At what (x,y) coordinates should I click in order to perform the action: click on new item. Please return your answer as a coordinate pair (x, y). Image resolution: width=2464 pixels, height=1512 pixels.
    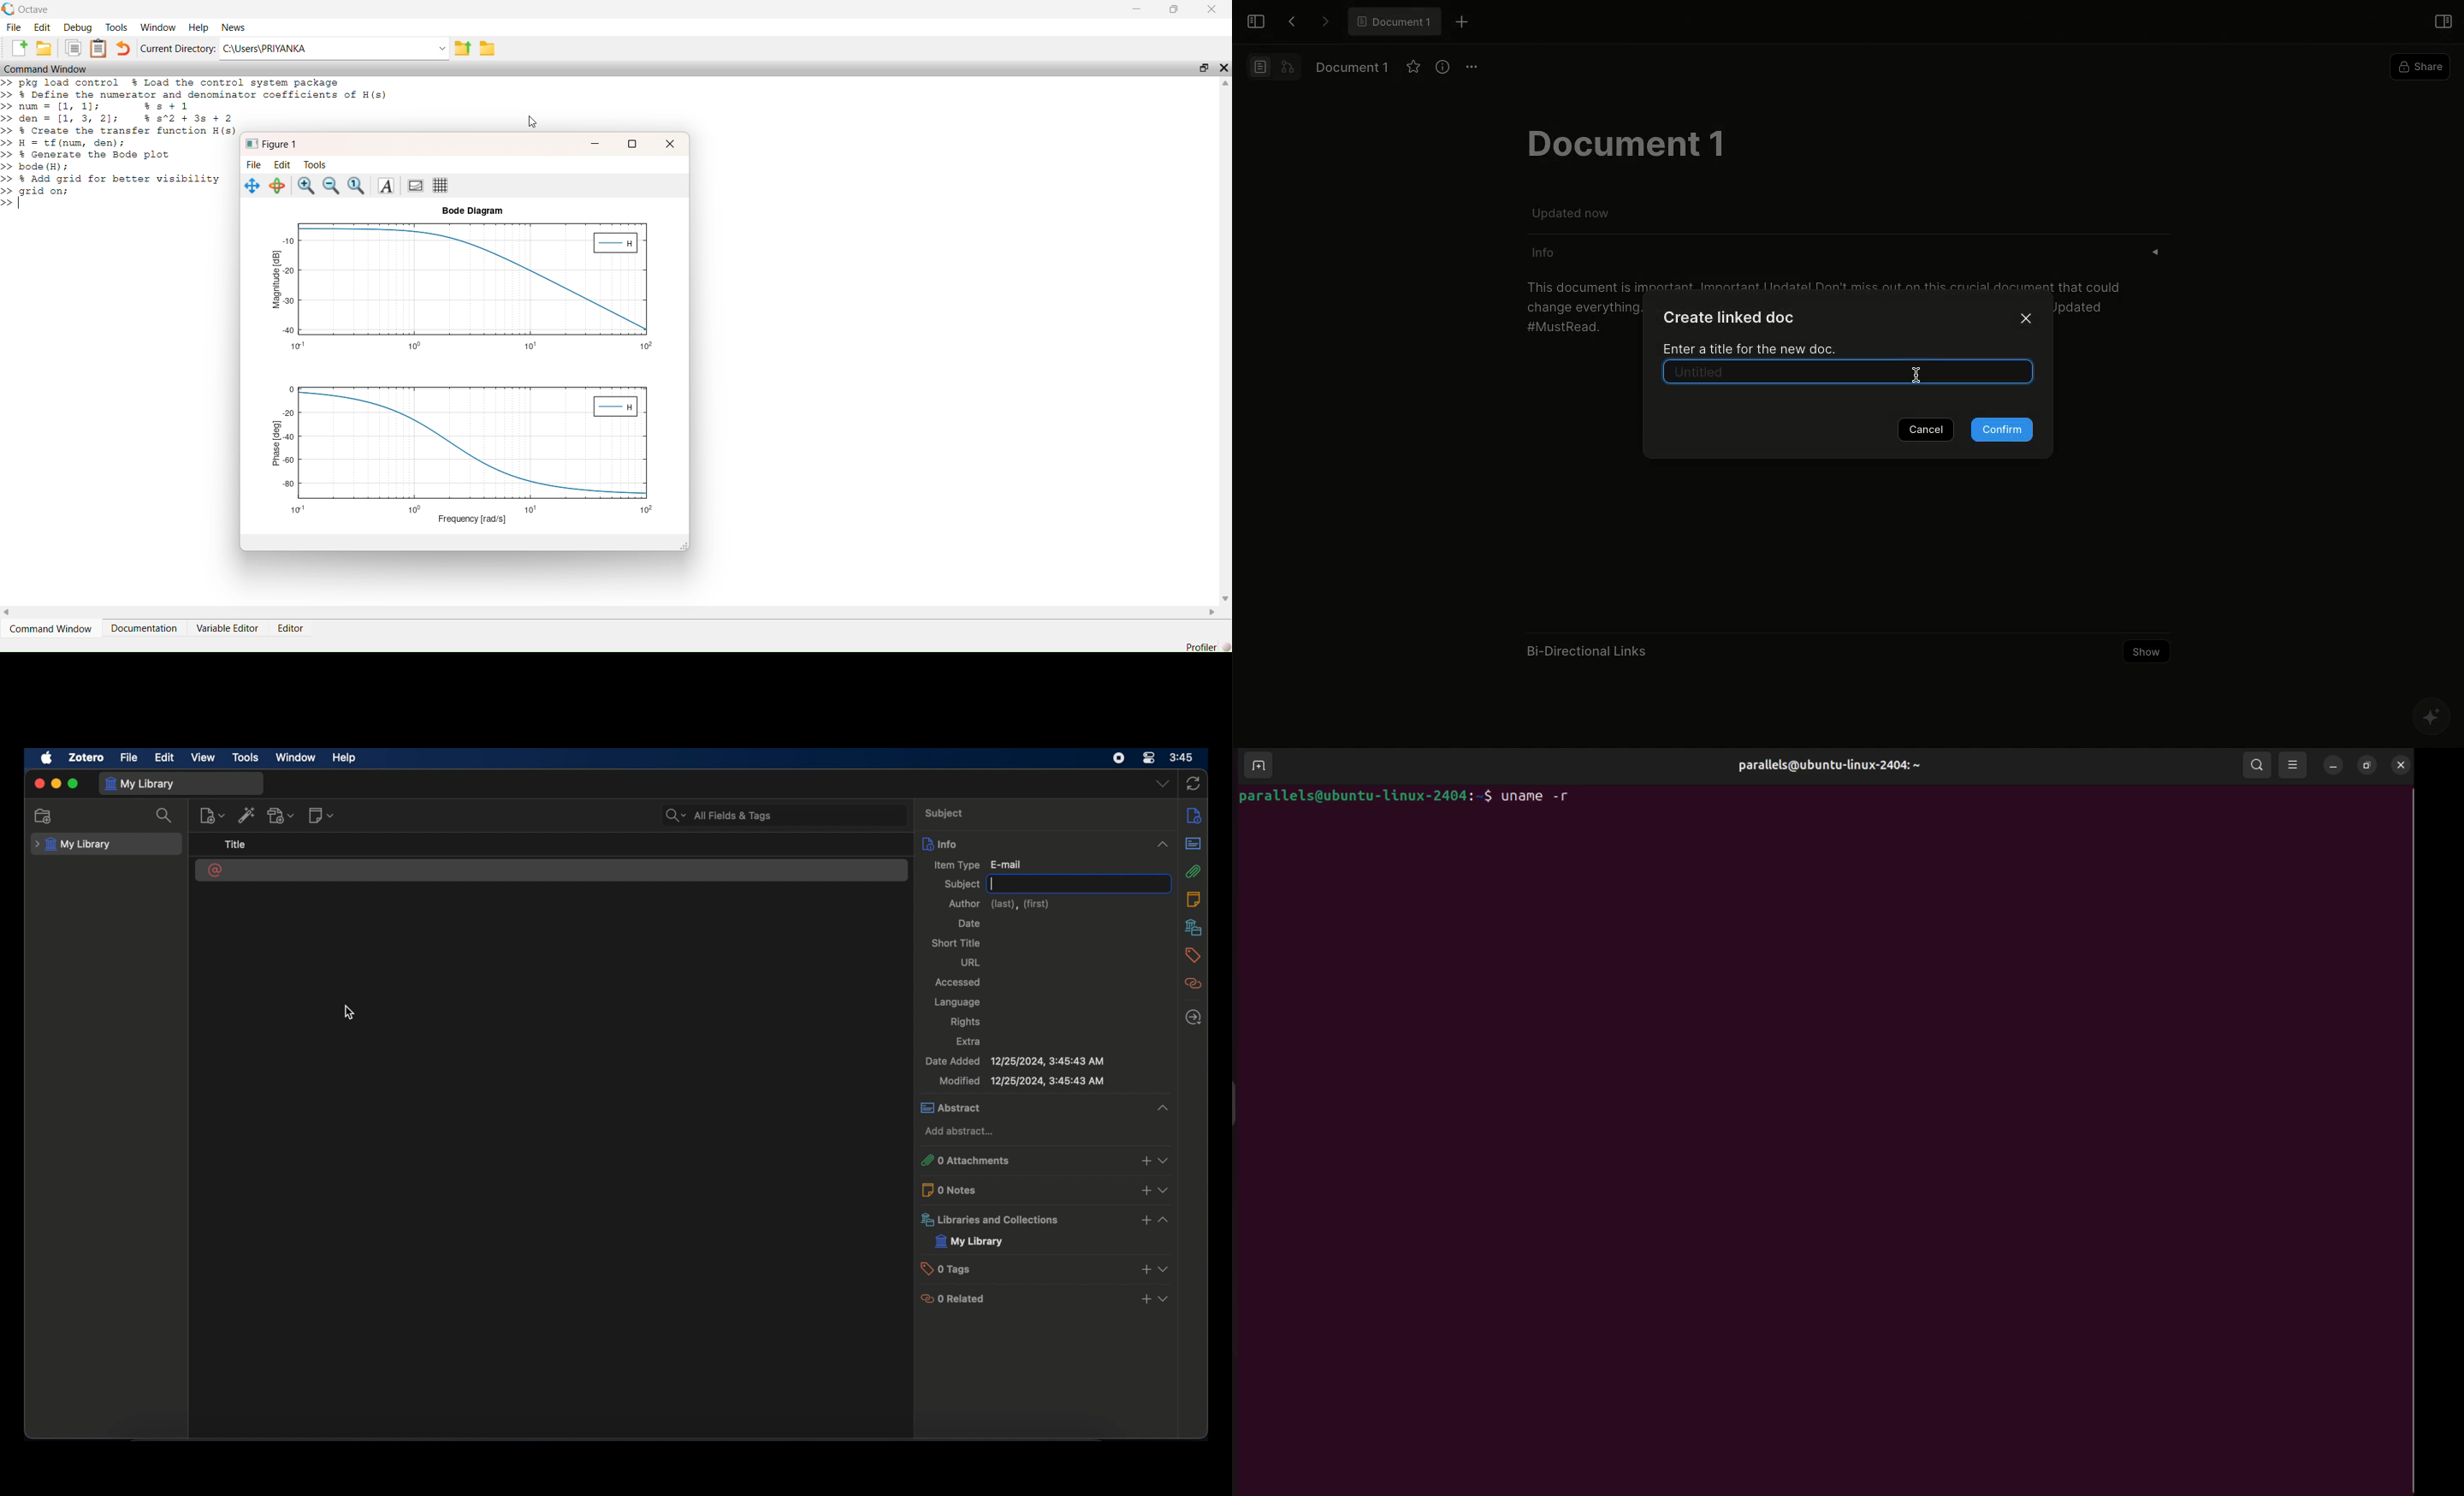
    Looking at the image, I should click on (212, 816).